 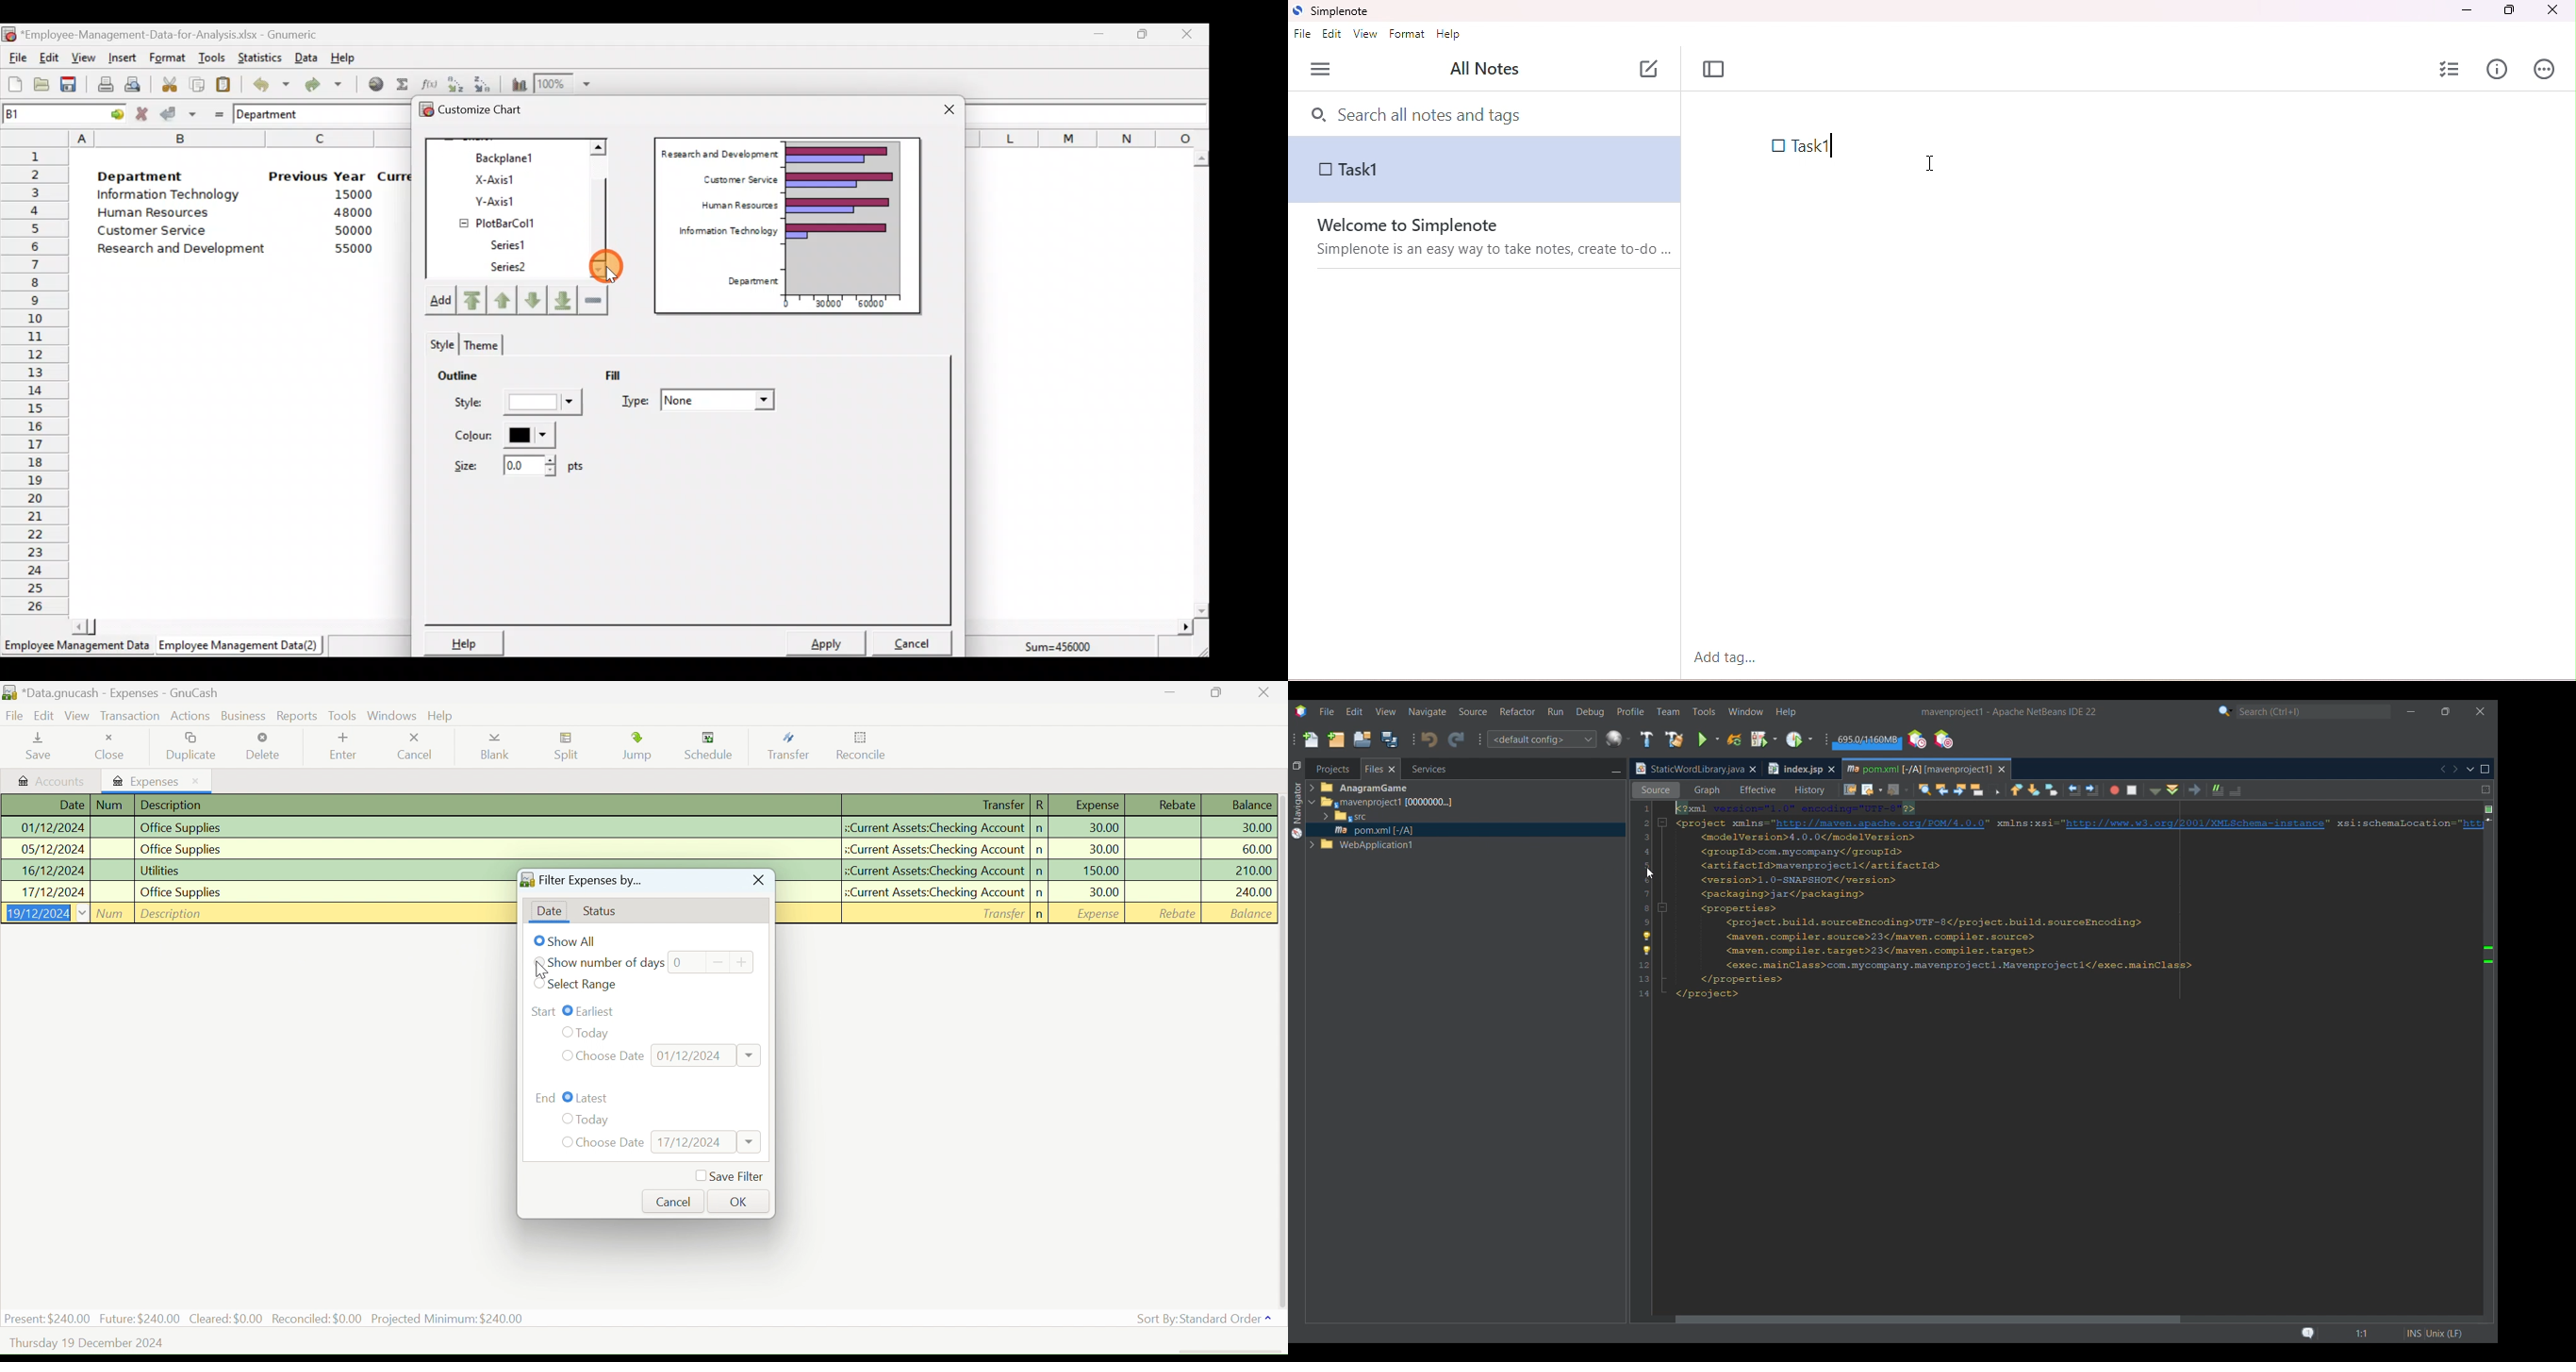 I want to click on actions, so click(x=2545, y=71).